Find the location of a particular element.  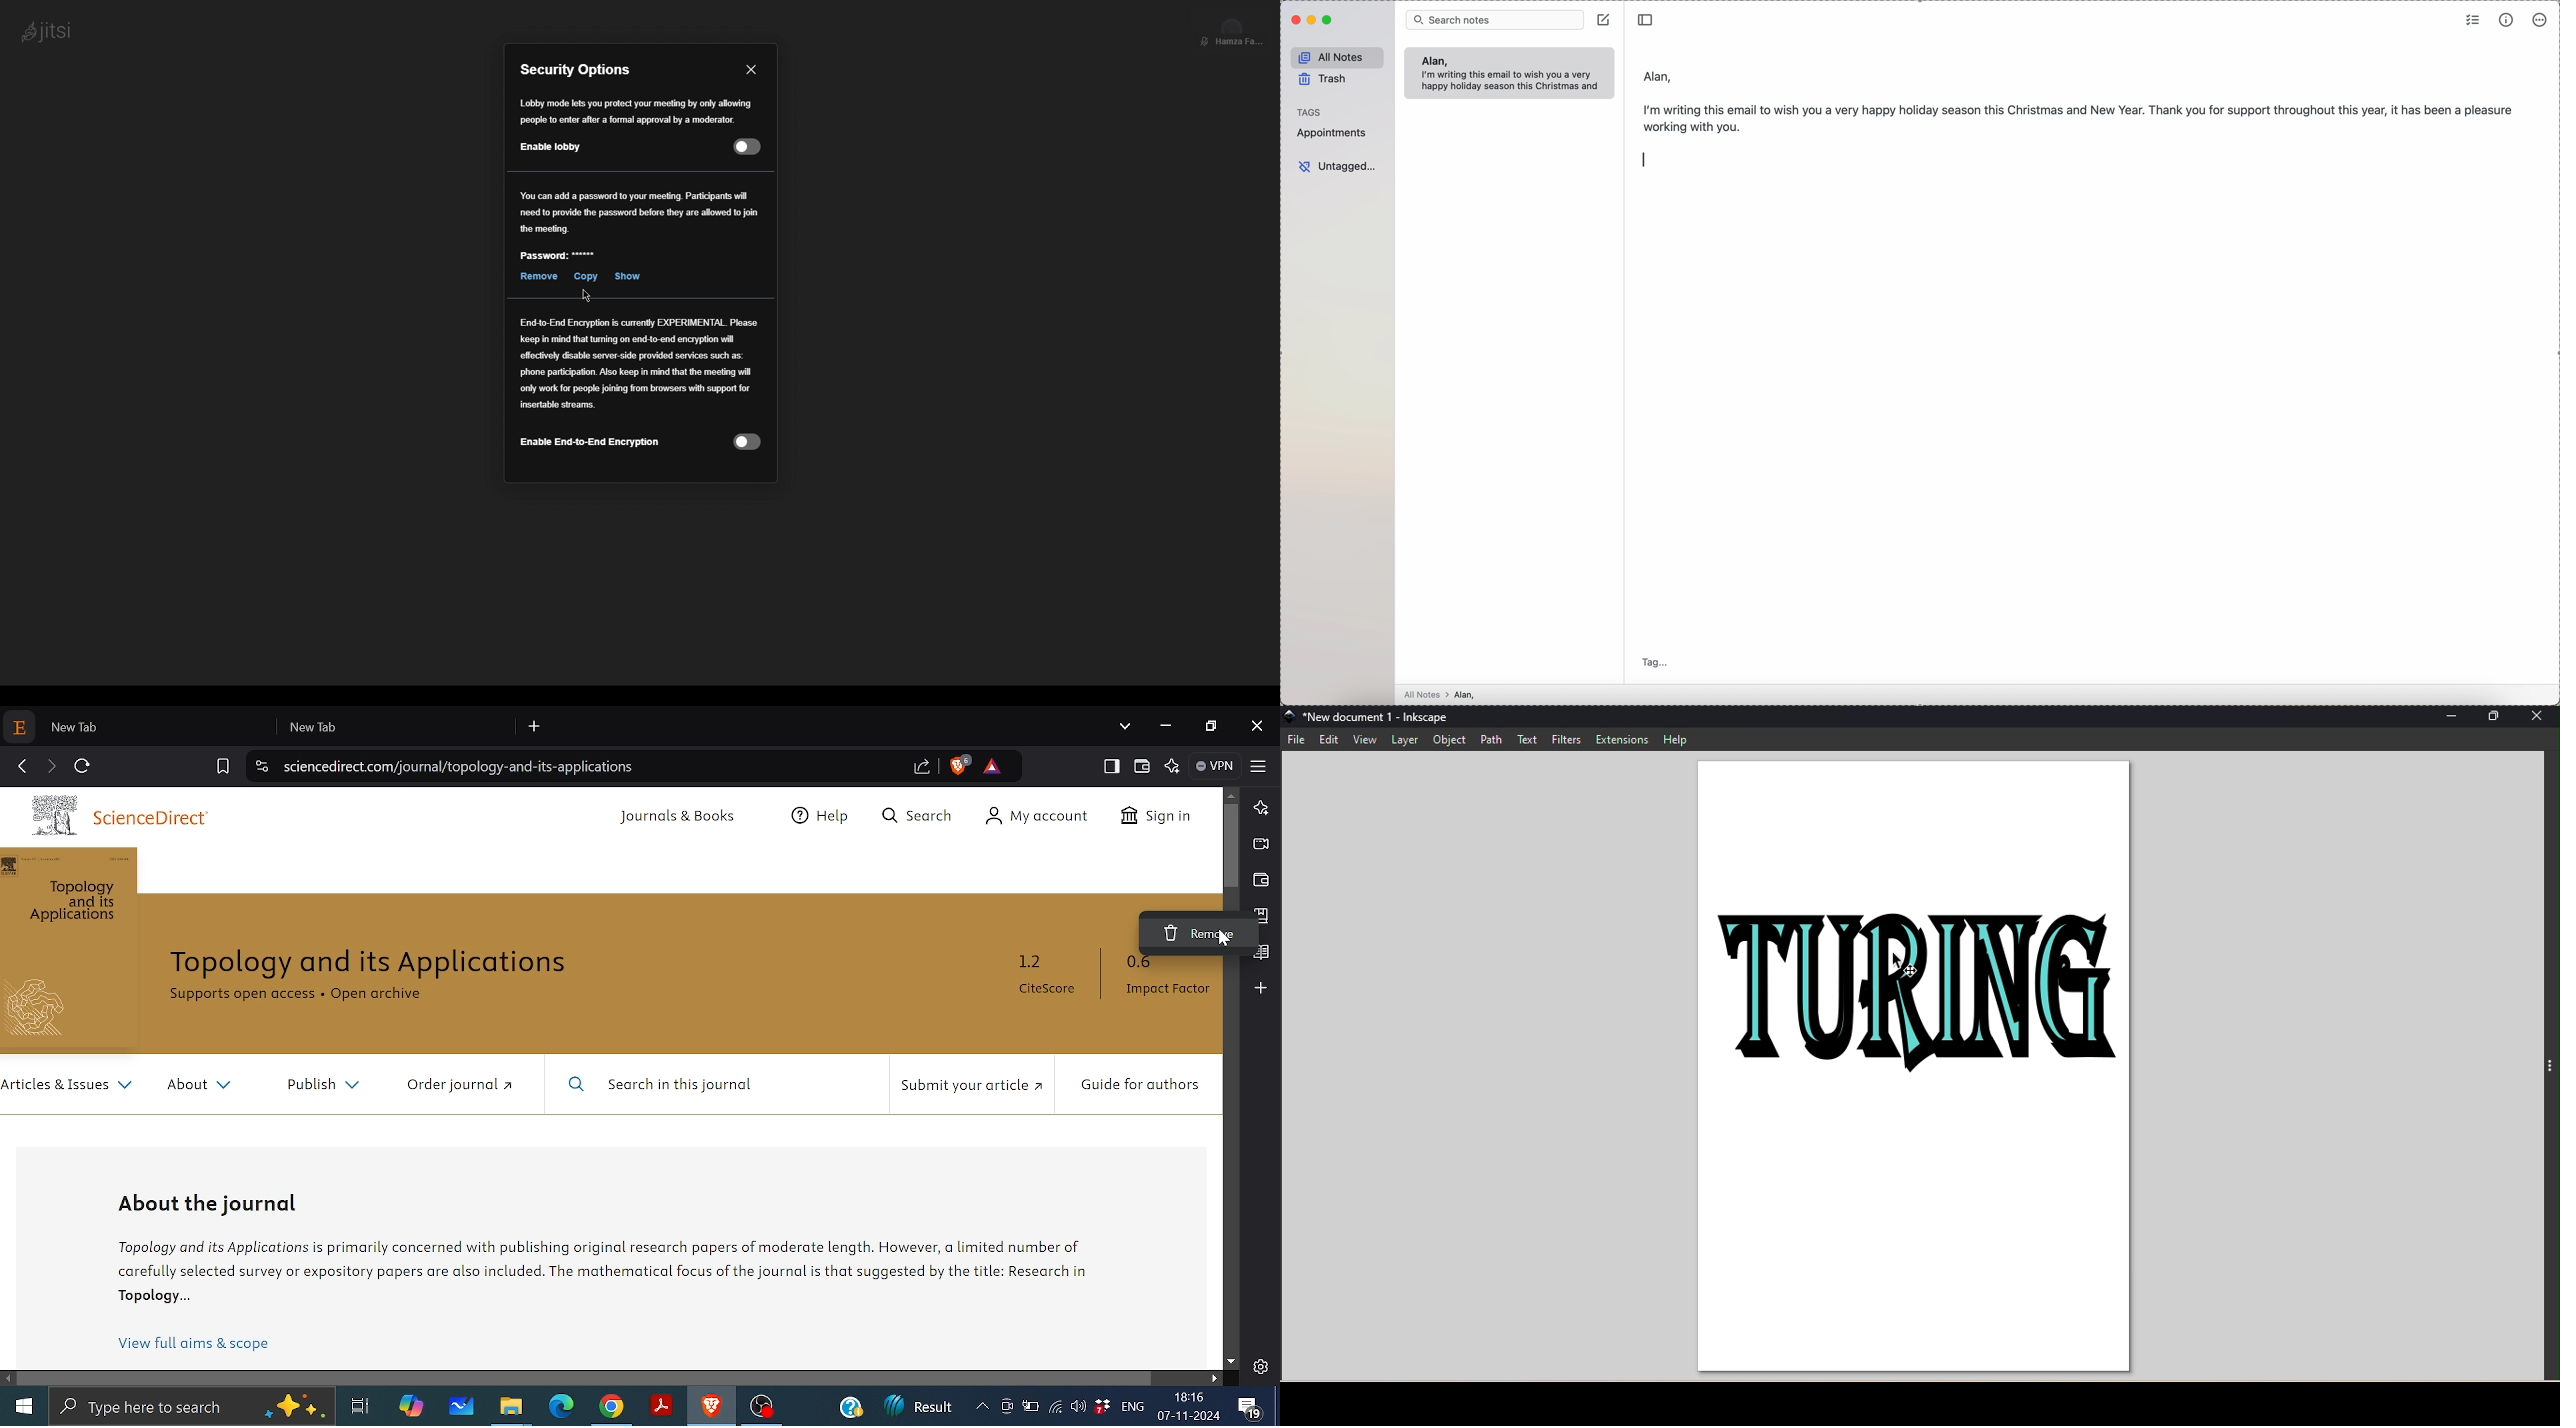

Filters is located at coordinates (1563, 740).